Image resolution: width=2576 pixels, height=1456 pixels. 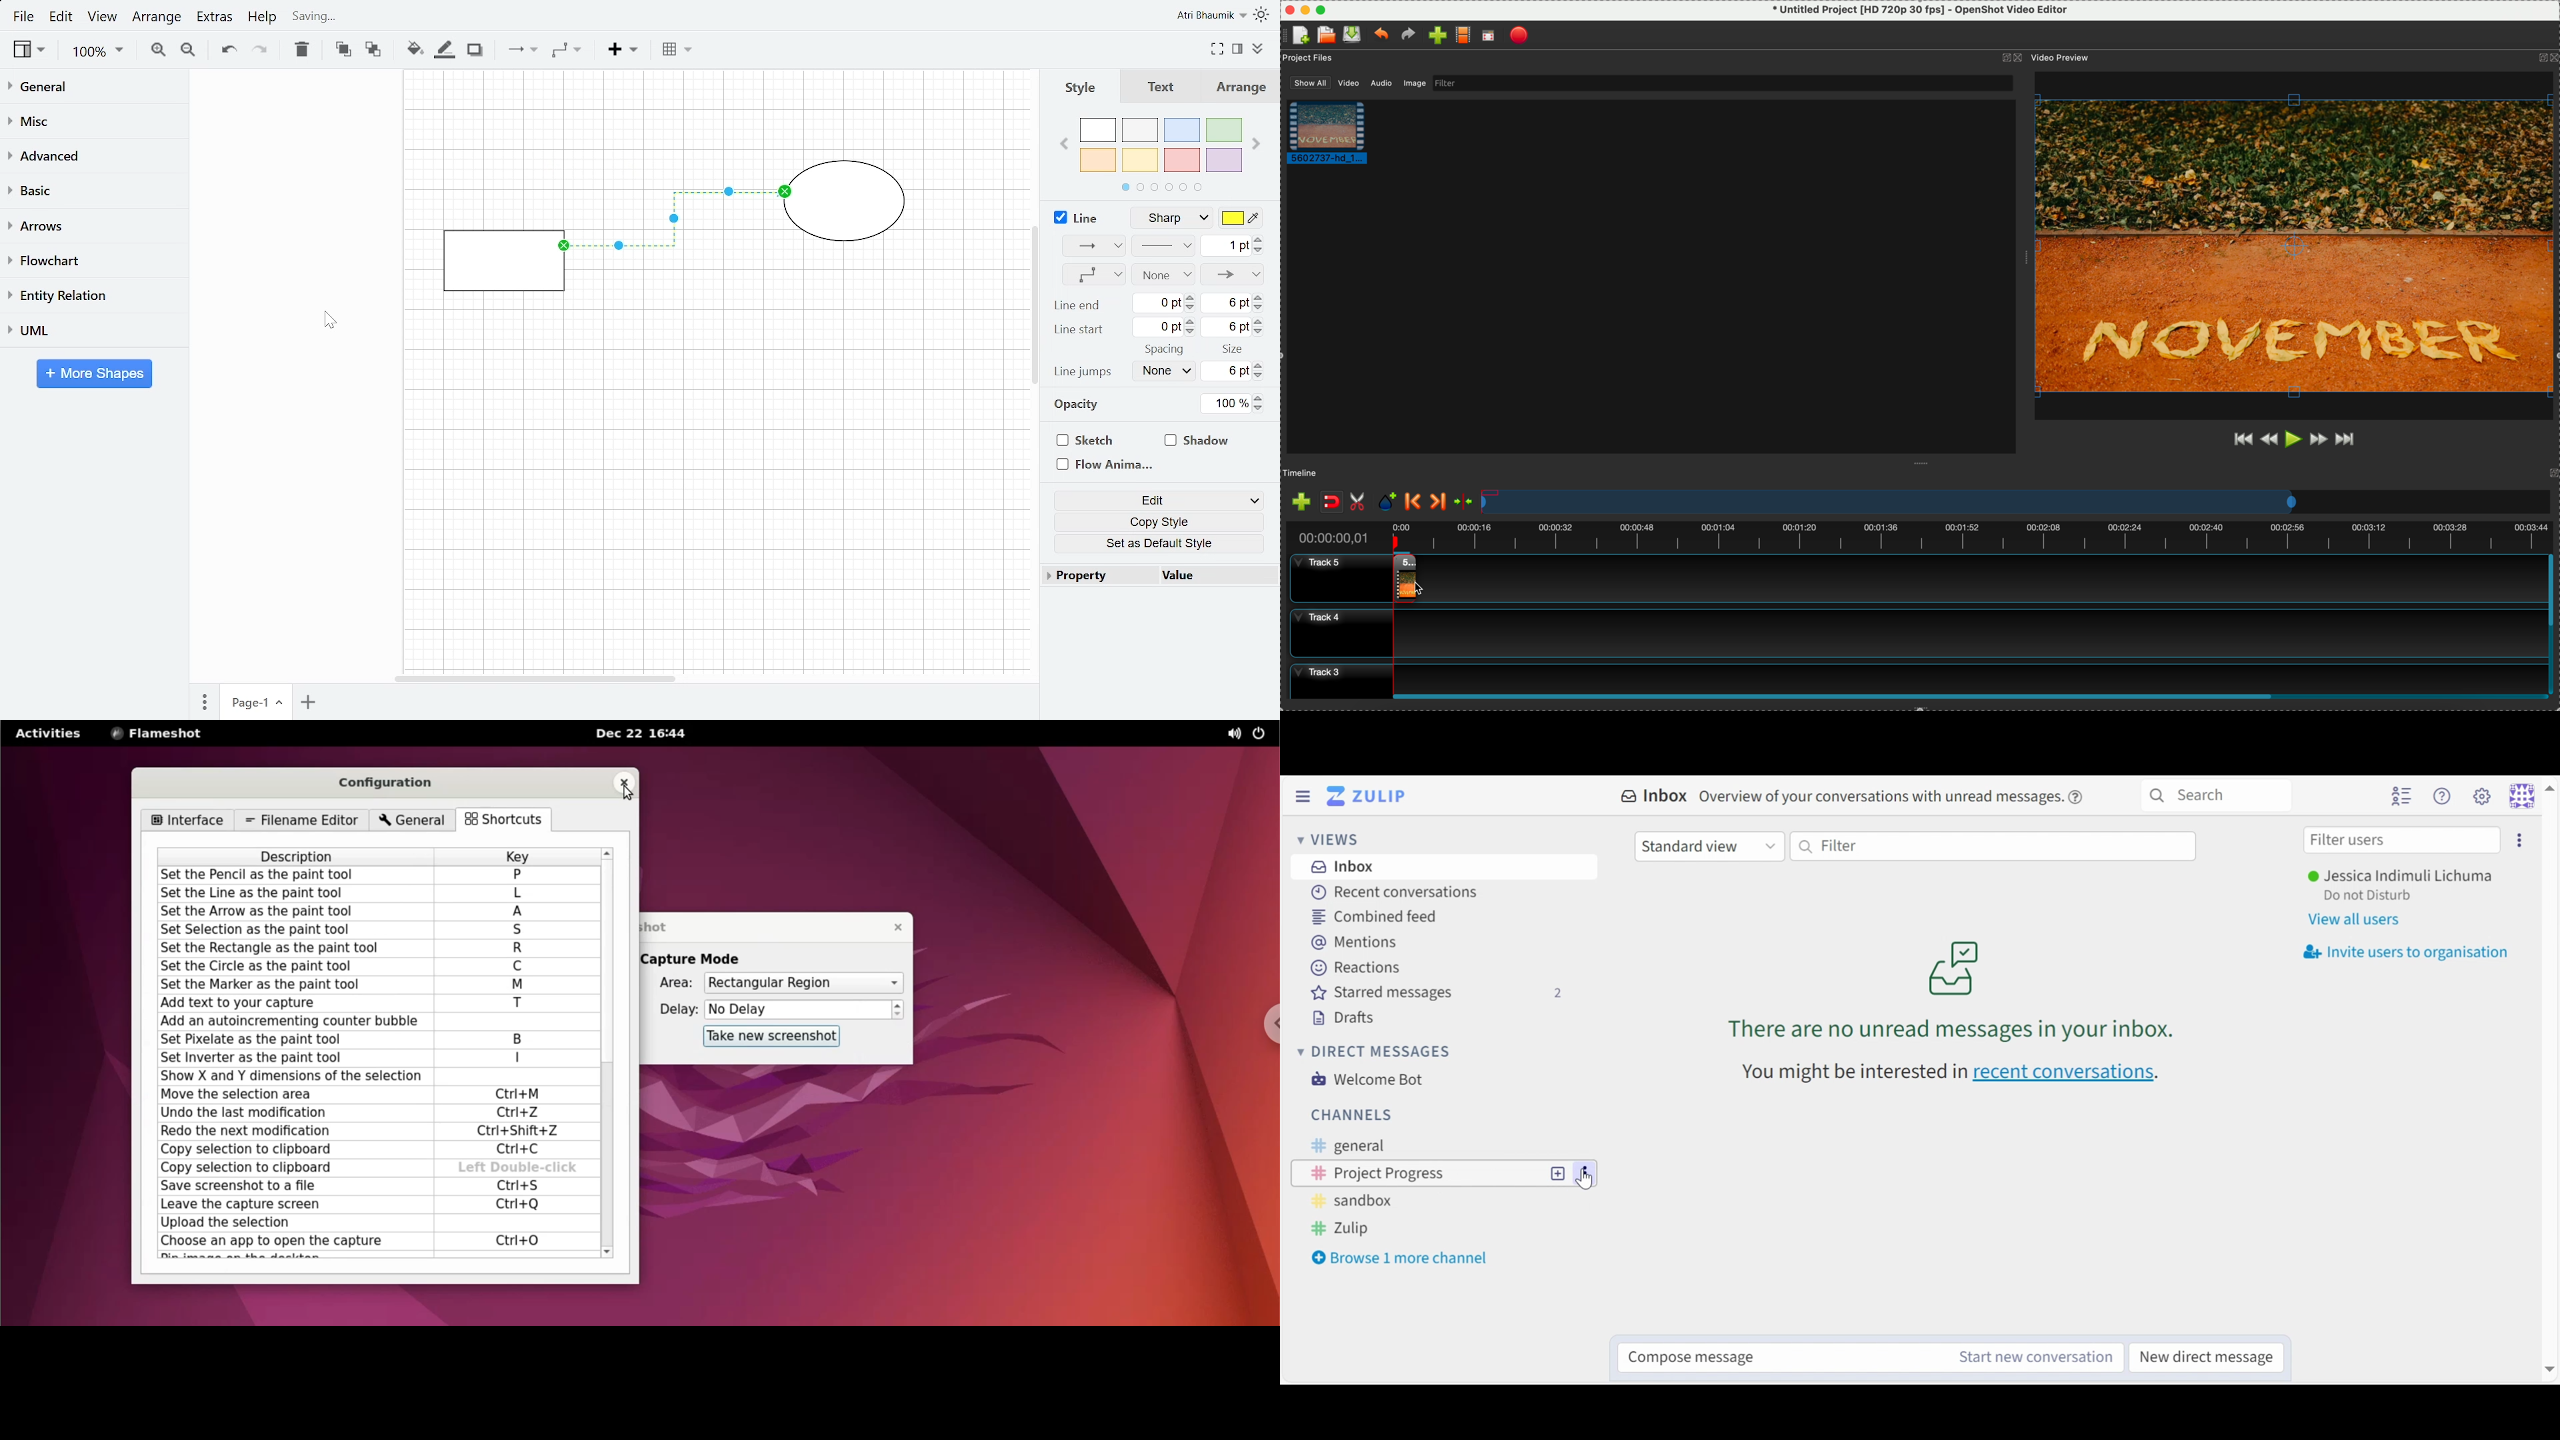 What do you see at coordinates (1081, 330) in the screenshot?
I see `line start` at bounding box center [1081, 330].